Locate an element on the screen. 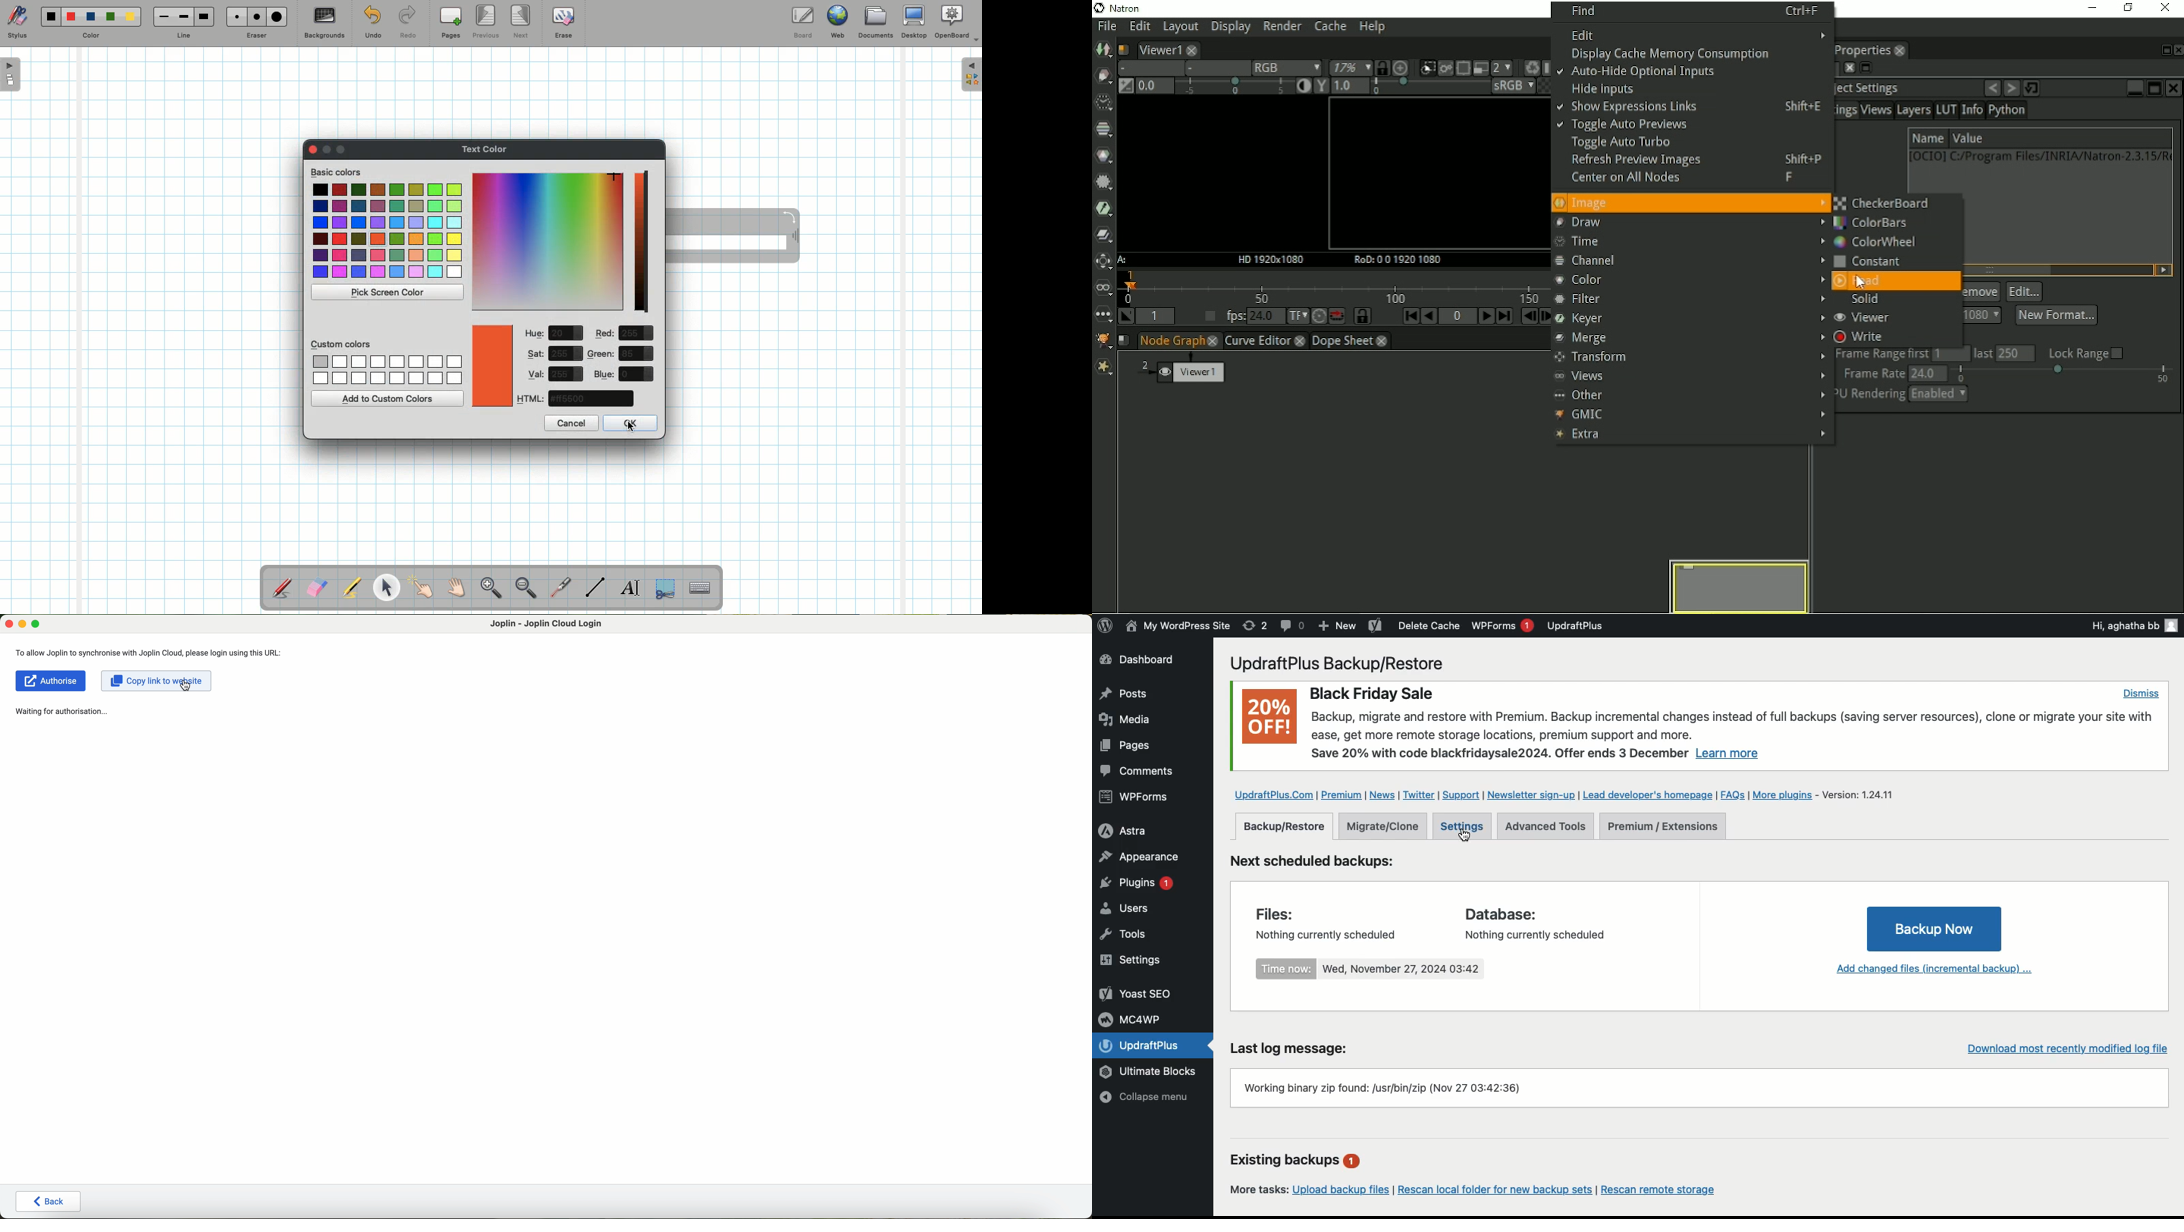  Settings is located at coordinates (1135, 961).